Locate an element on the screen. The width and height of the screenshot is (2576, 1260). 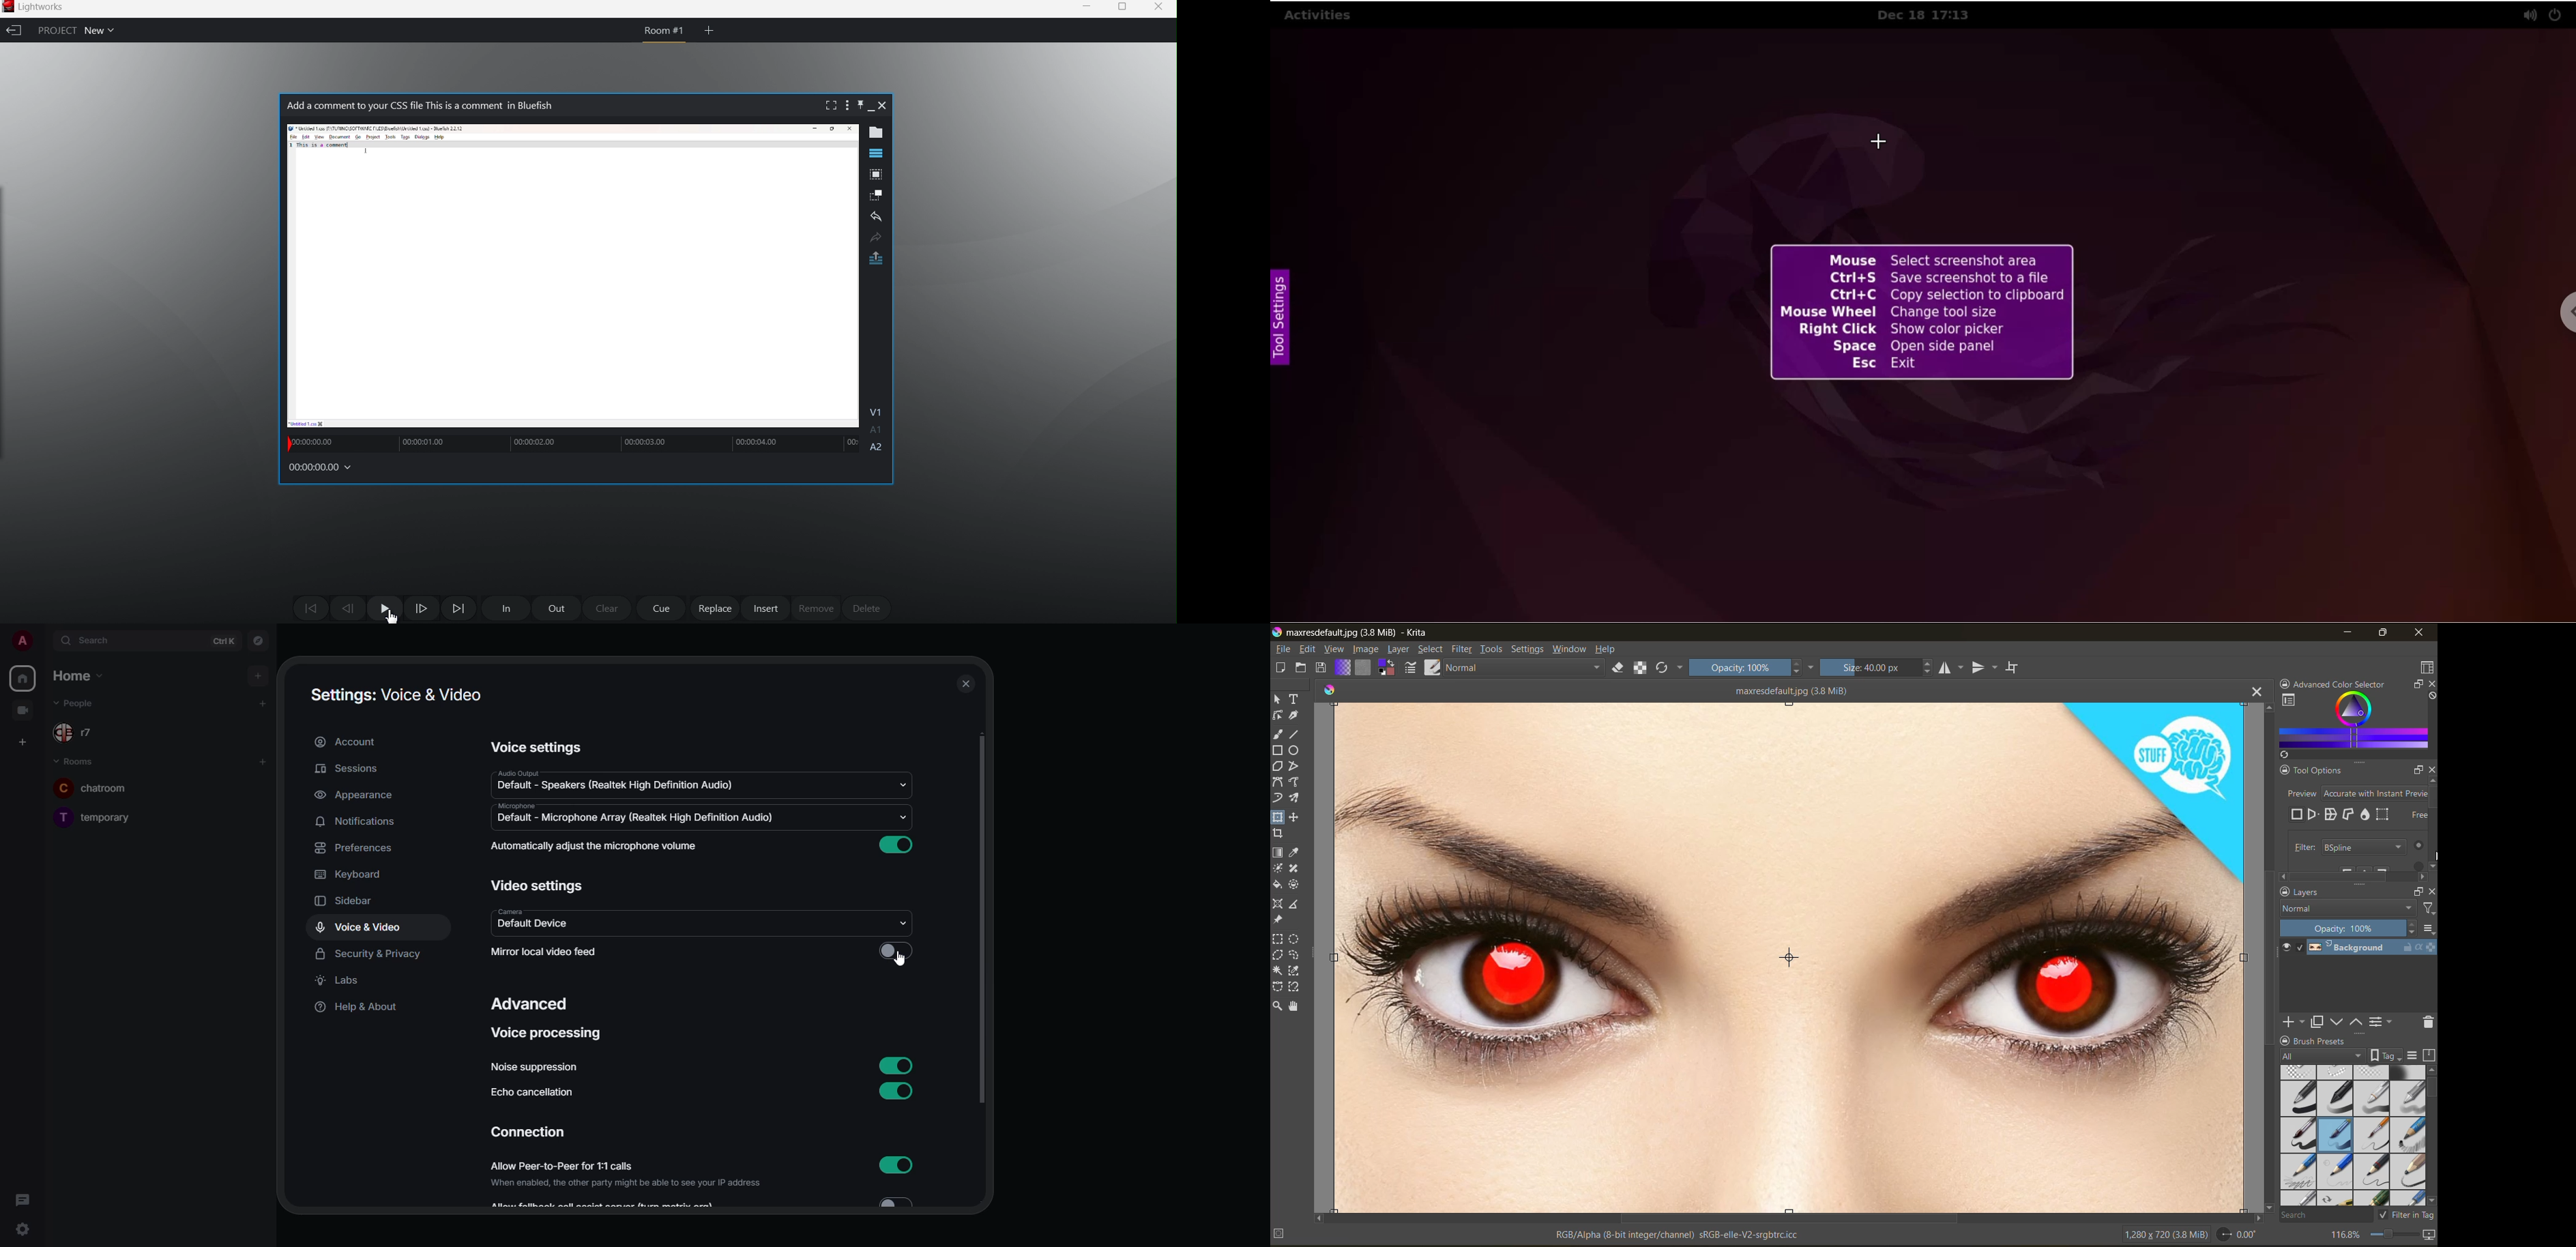
noise suppression is located at coordinates (534, 1066).